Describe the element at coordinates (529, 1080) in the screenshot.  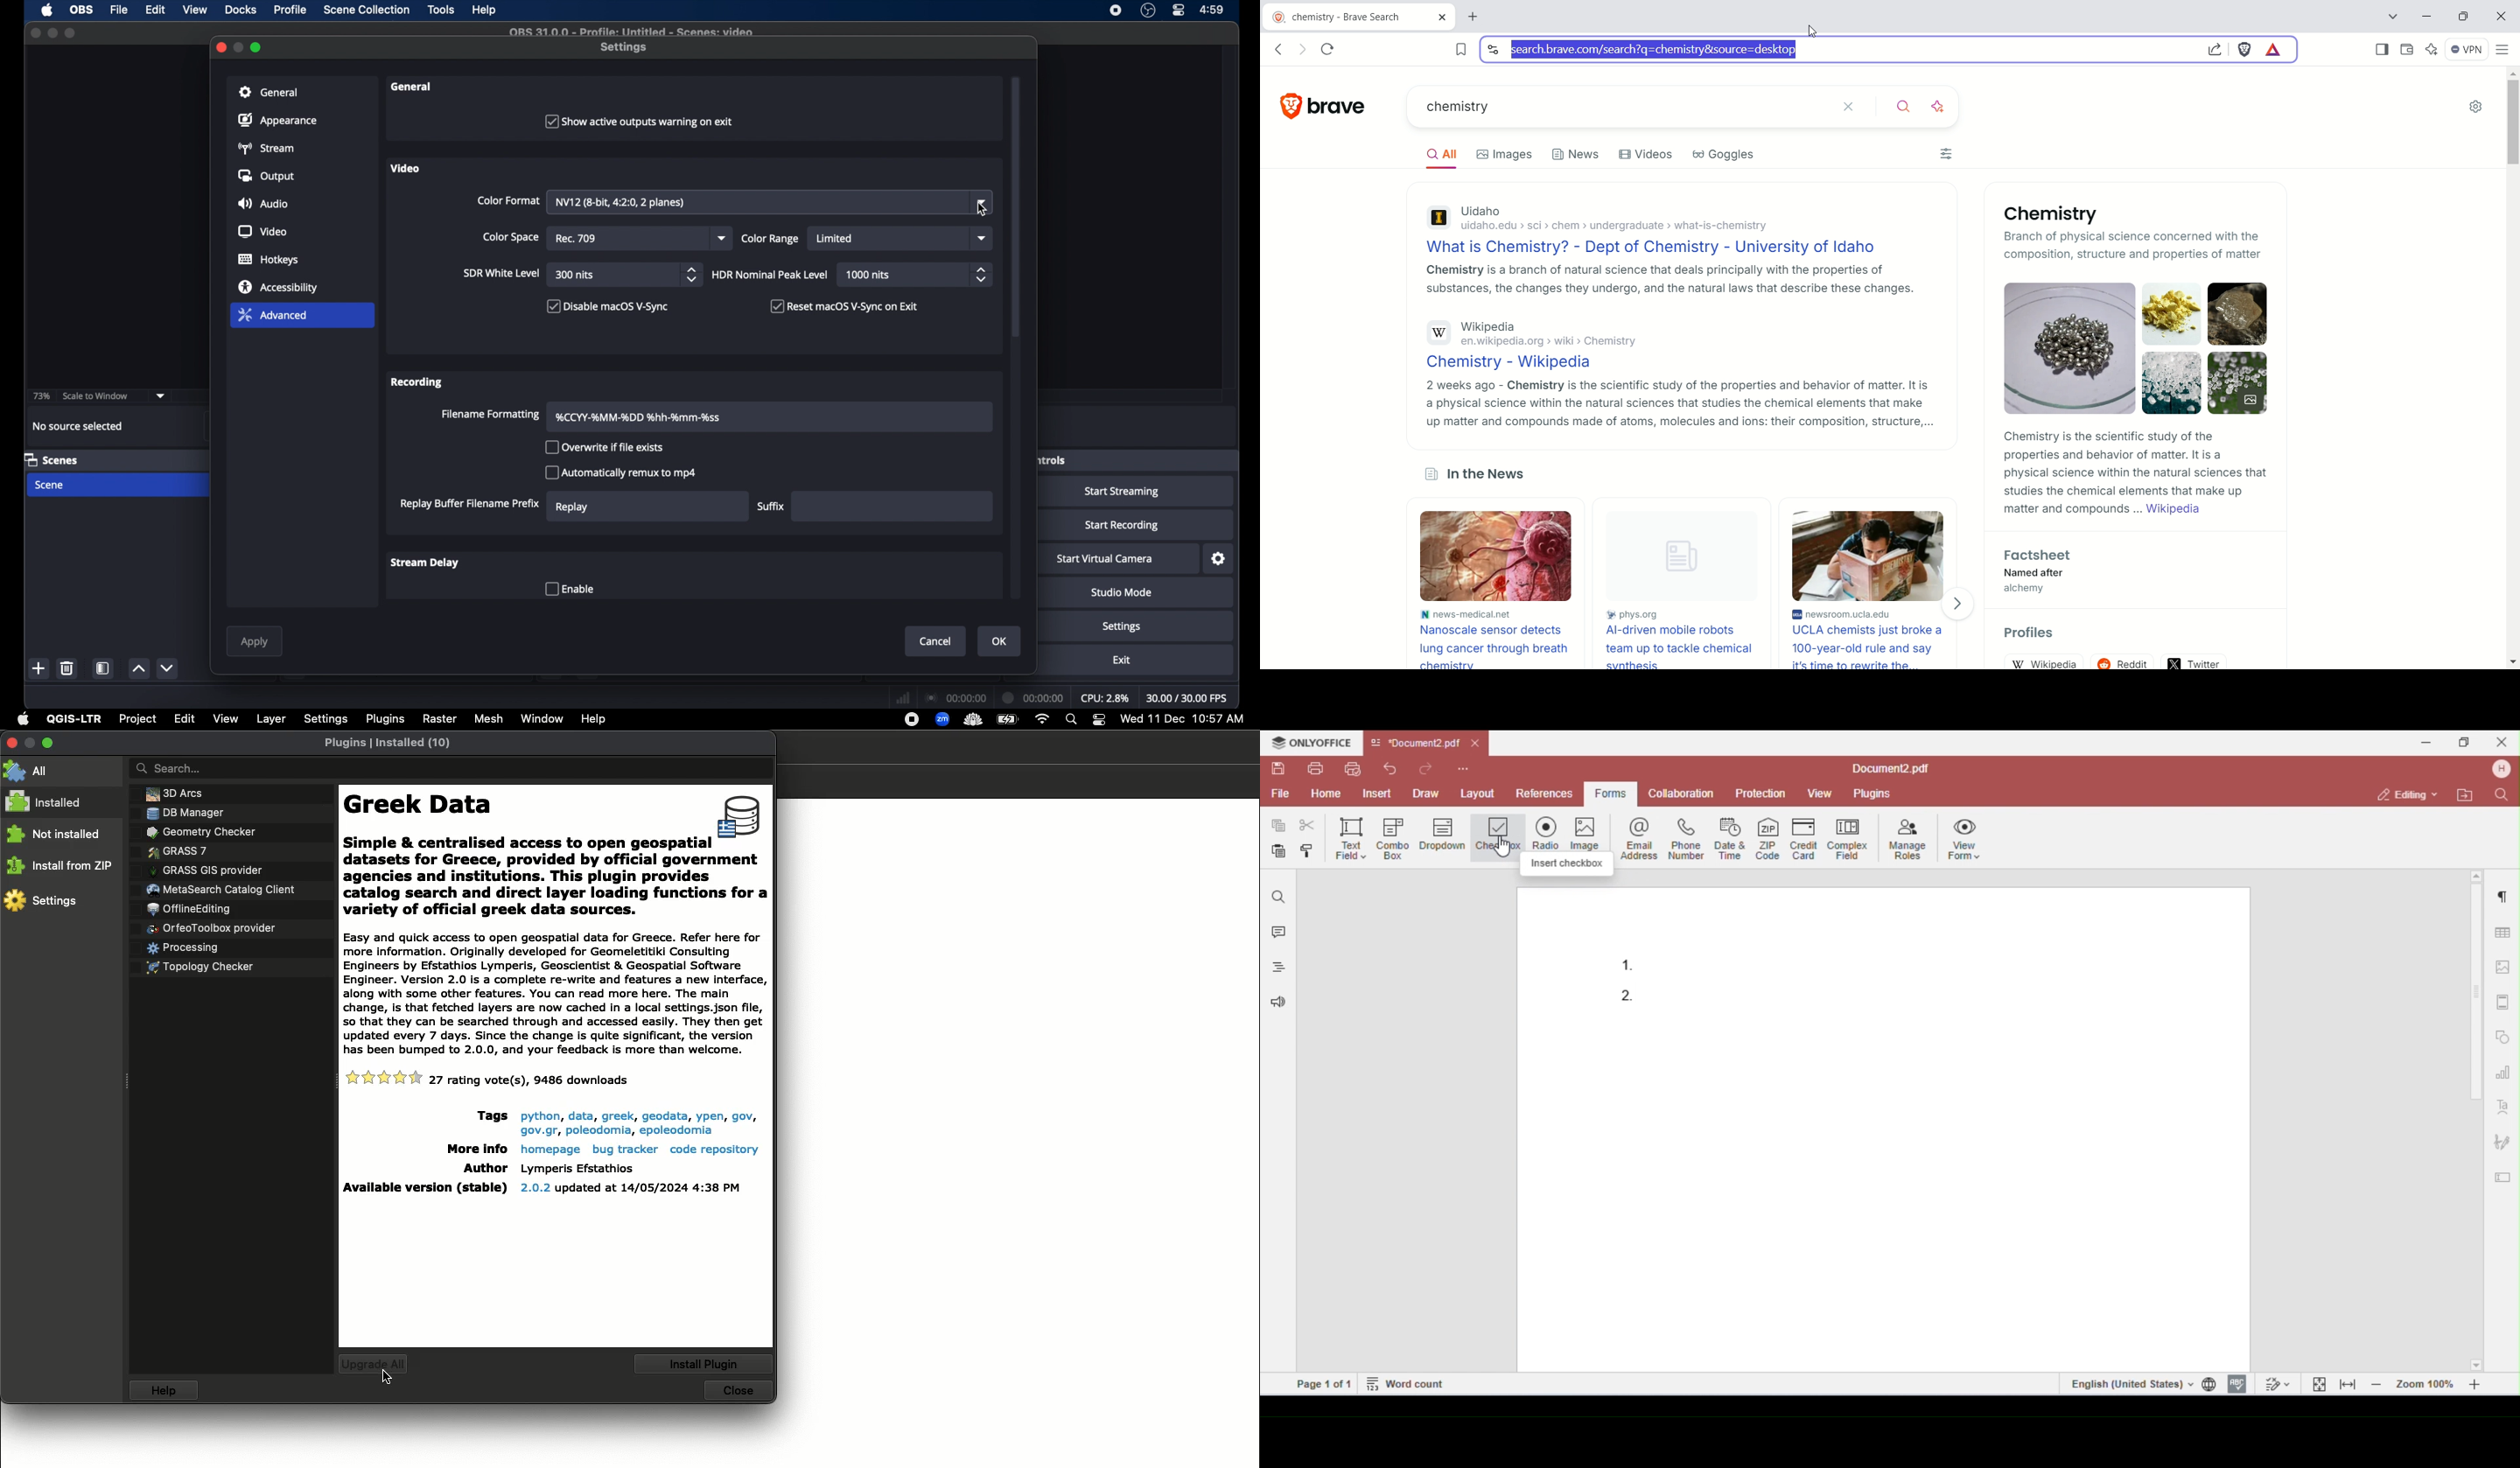
I see `Details` at that location.